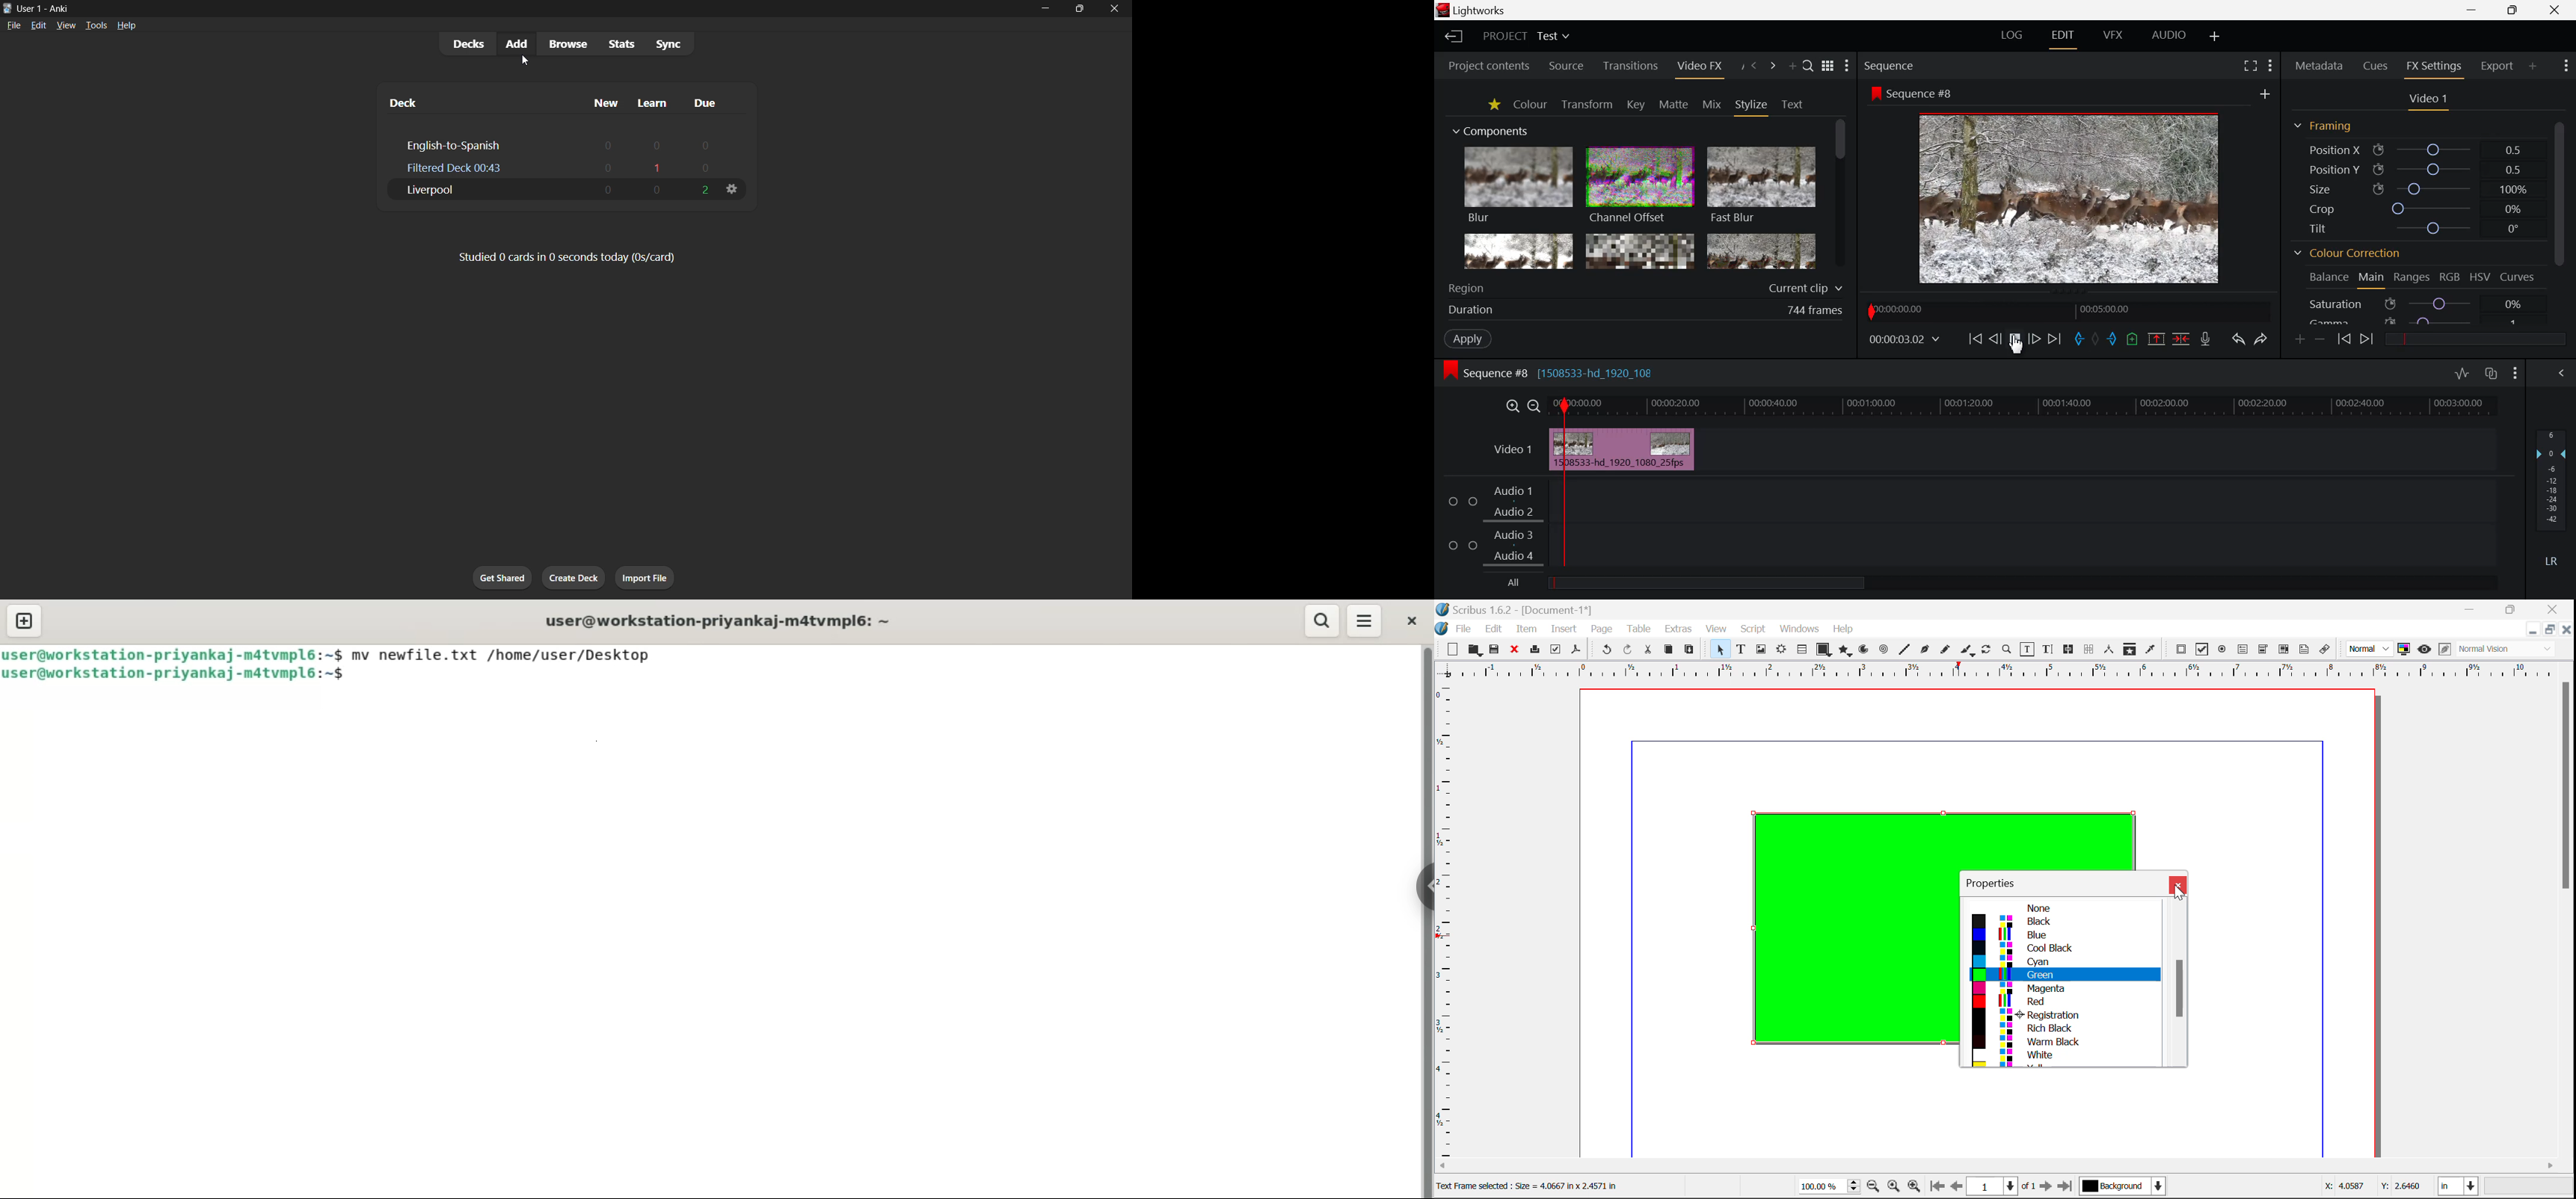 The width and height of the screenshot is (2576, 1204). Describe the element at coordinates (1995, 338) in the screenshot. I see `Go Back` at that location.